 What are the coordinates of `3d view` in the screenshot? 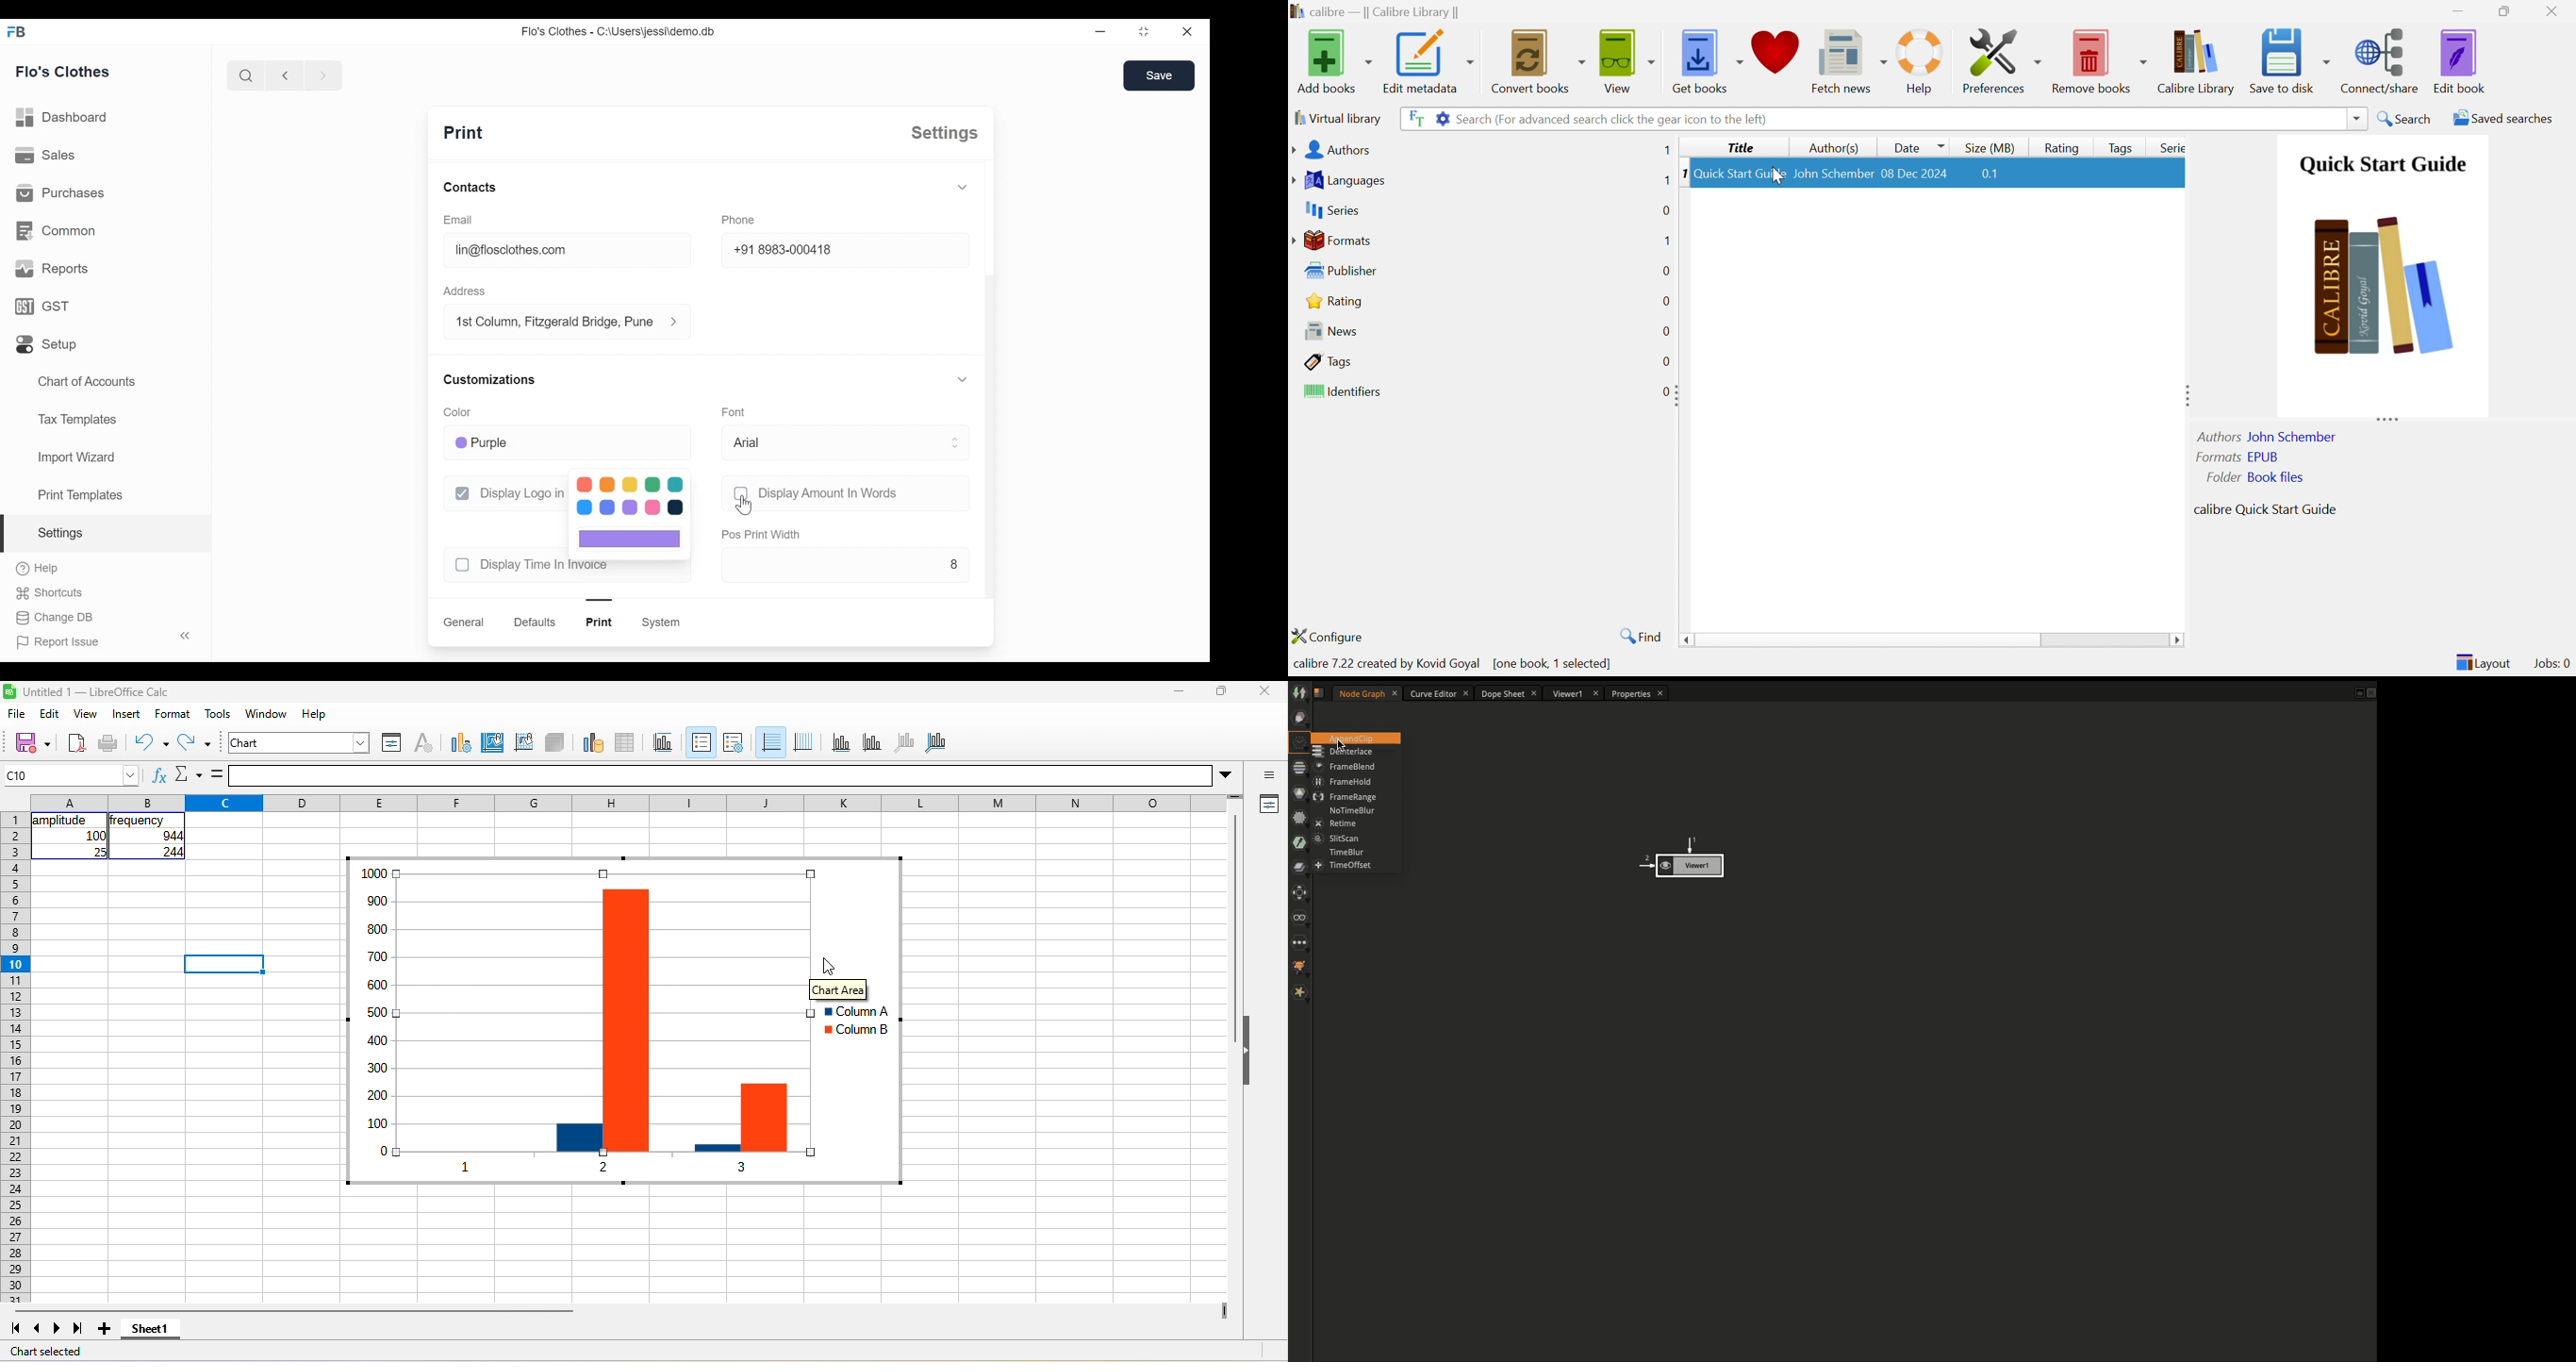 It's located at (555, 741).